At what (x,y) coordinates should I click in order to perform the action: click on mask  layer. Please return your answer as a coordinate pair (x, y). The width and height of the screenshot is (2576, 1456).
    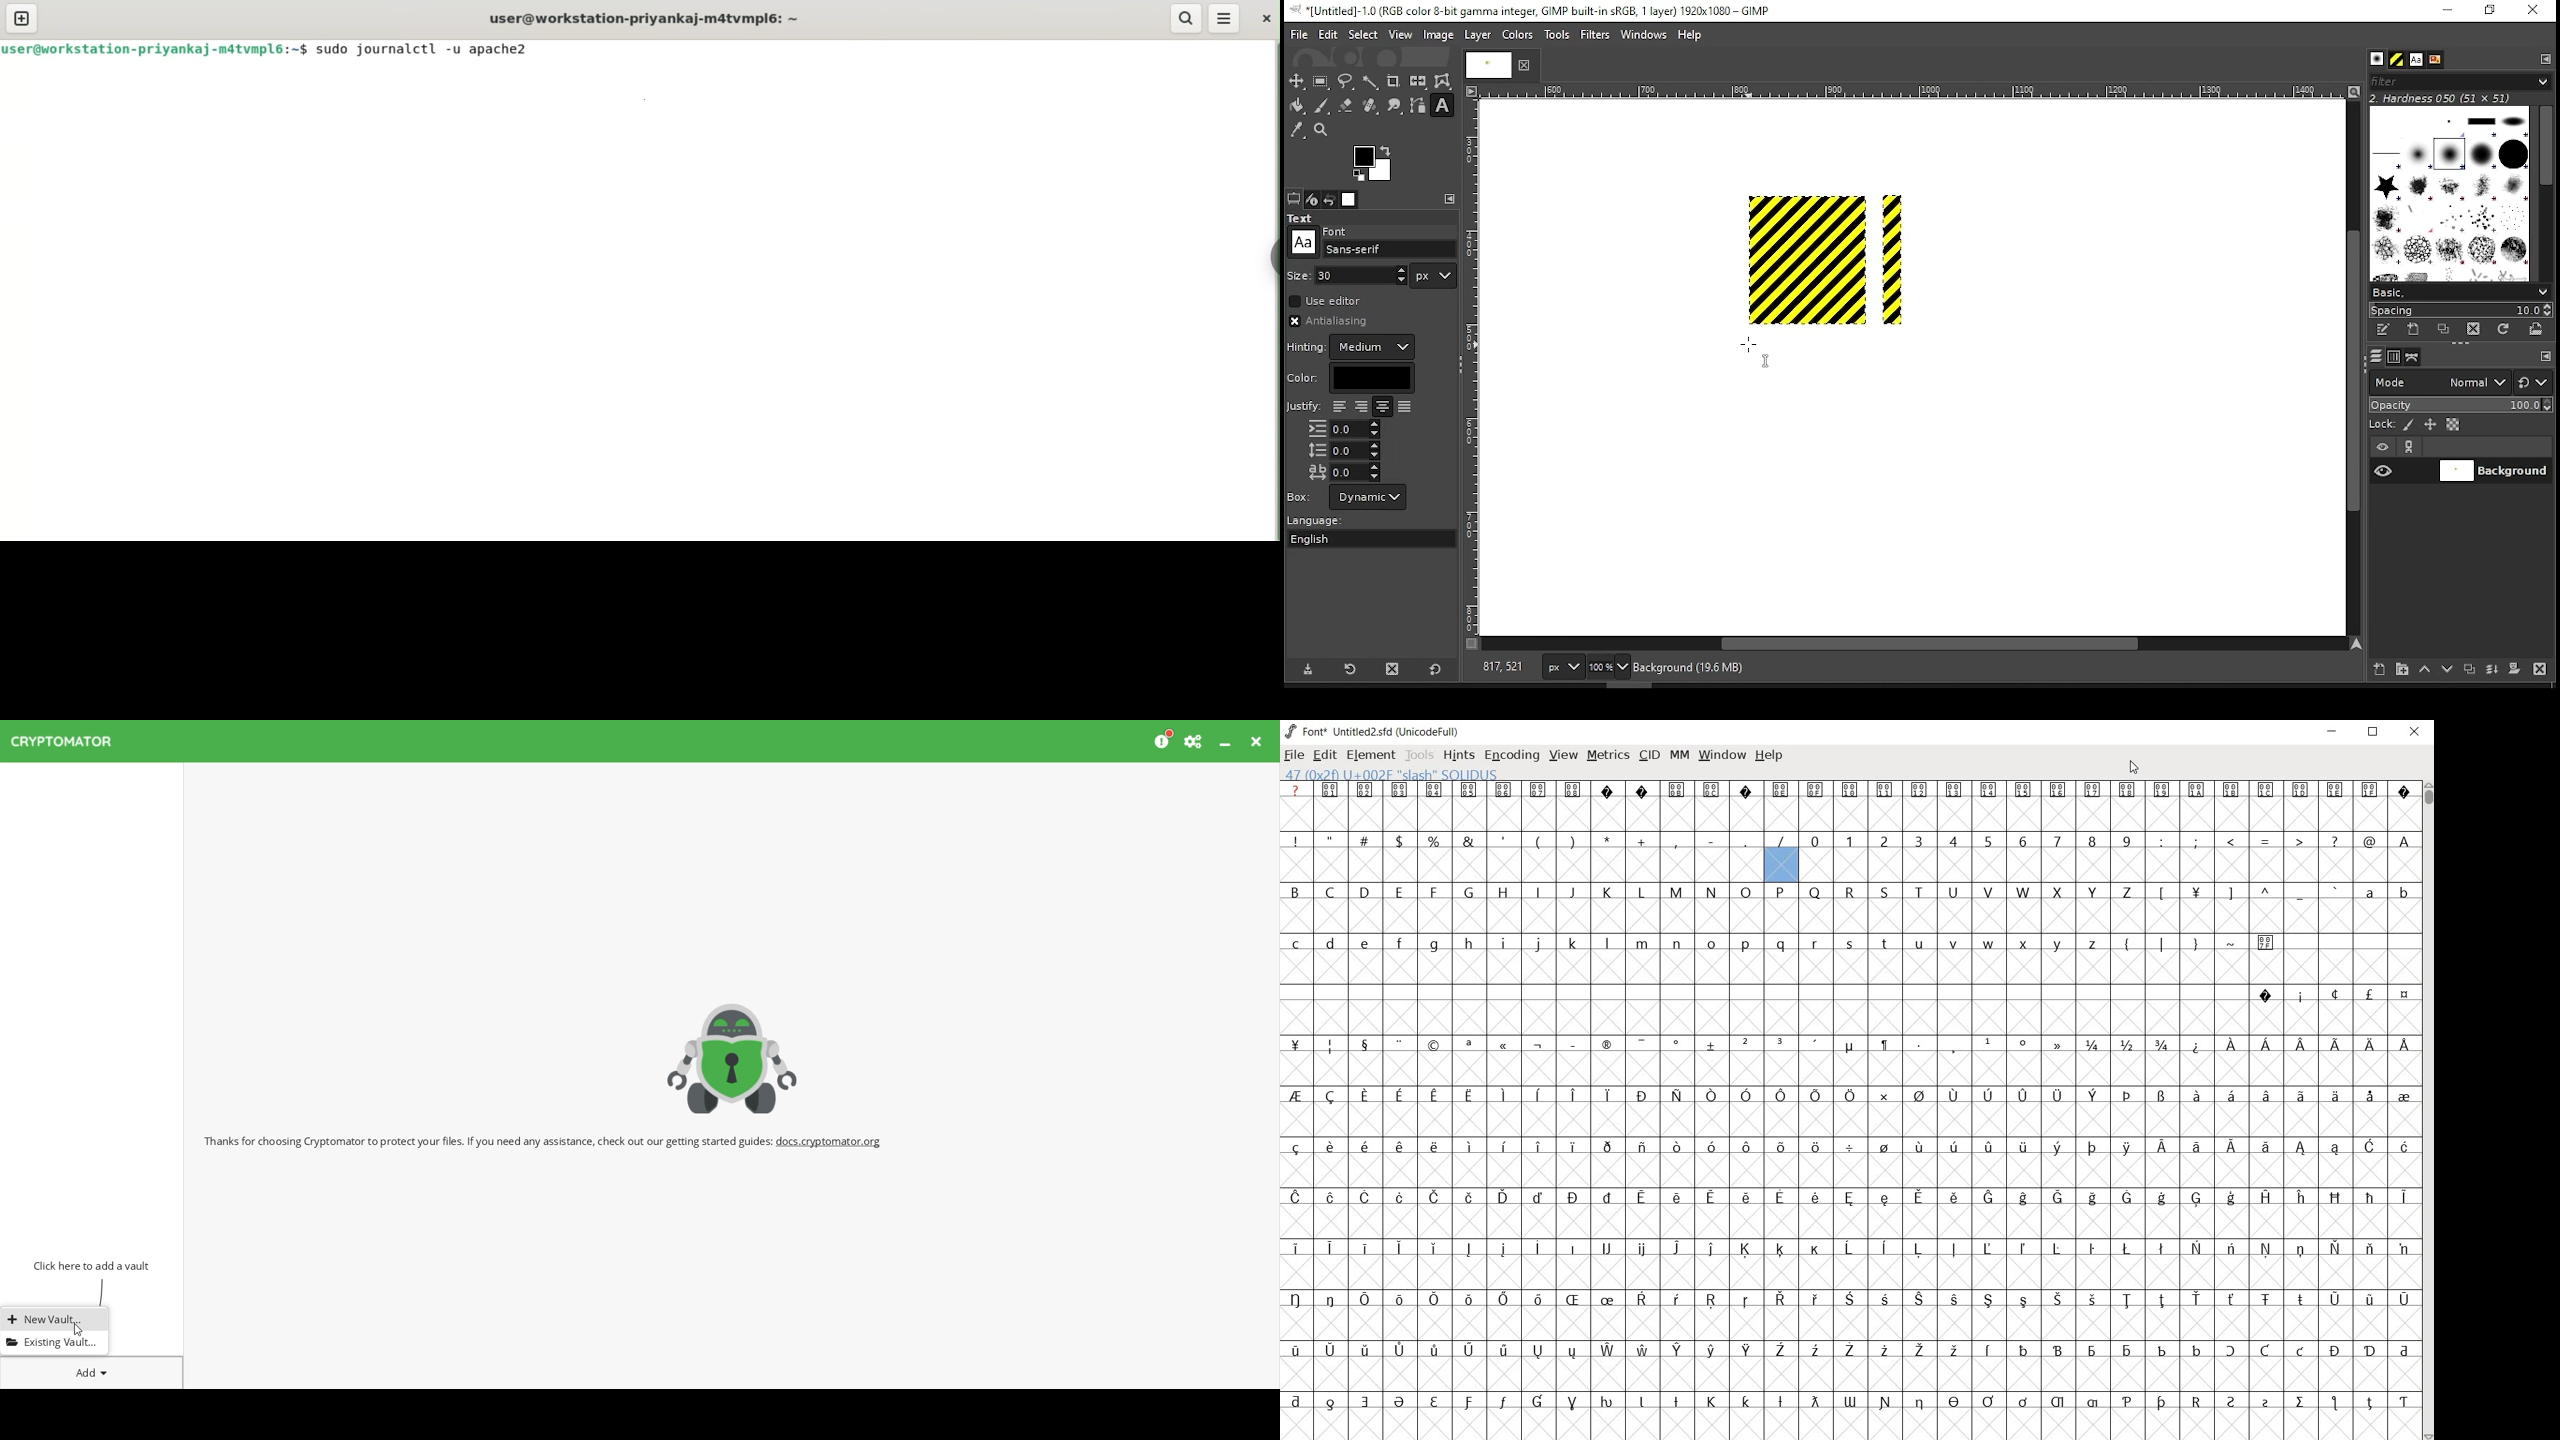
    Looking at the image, I should click on (2514, 670).